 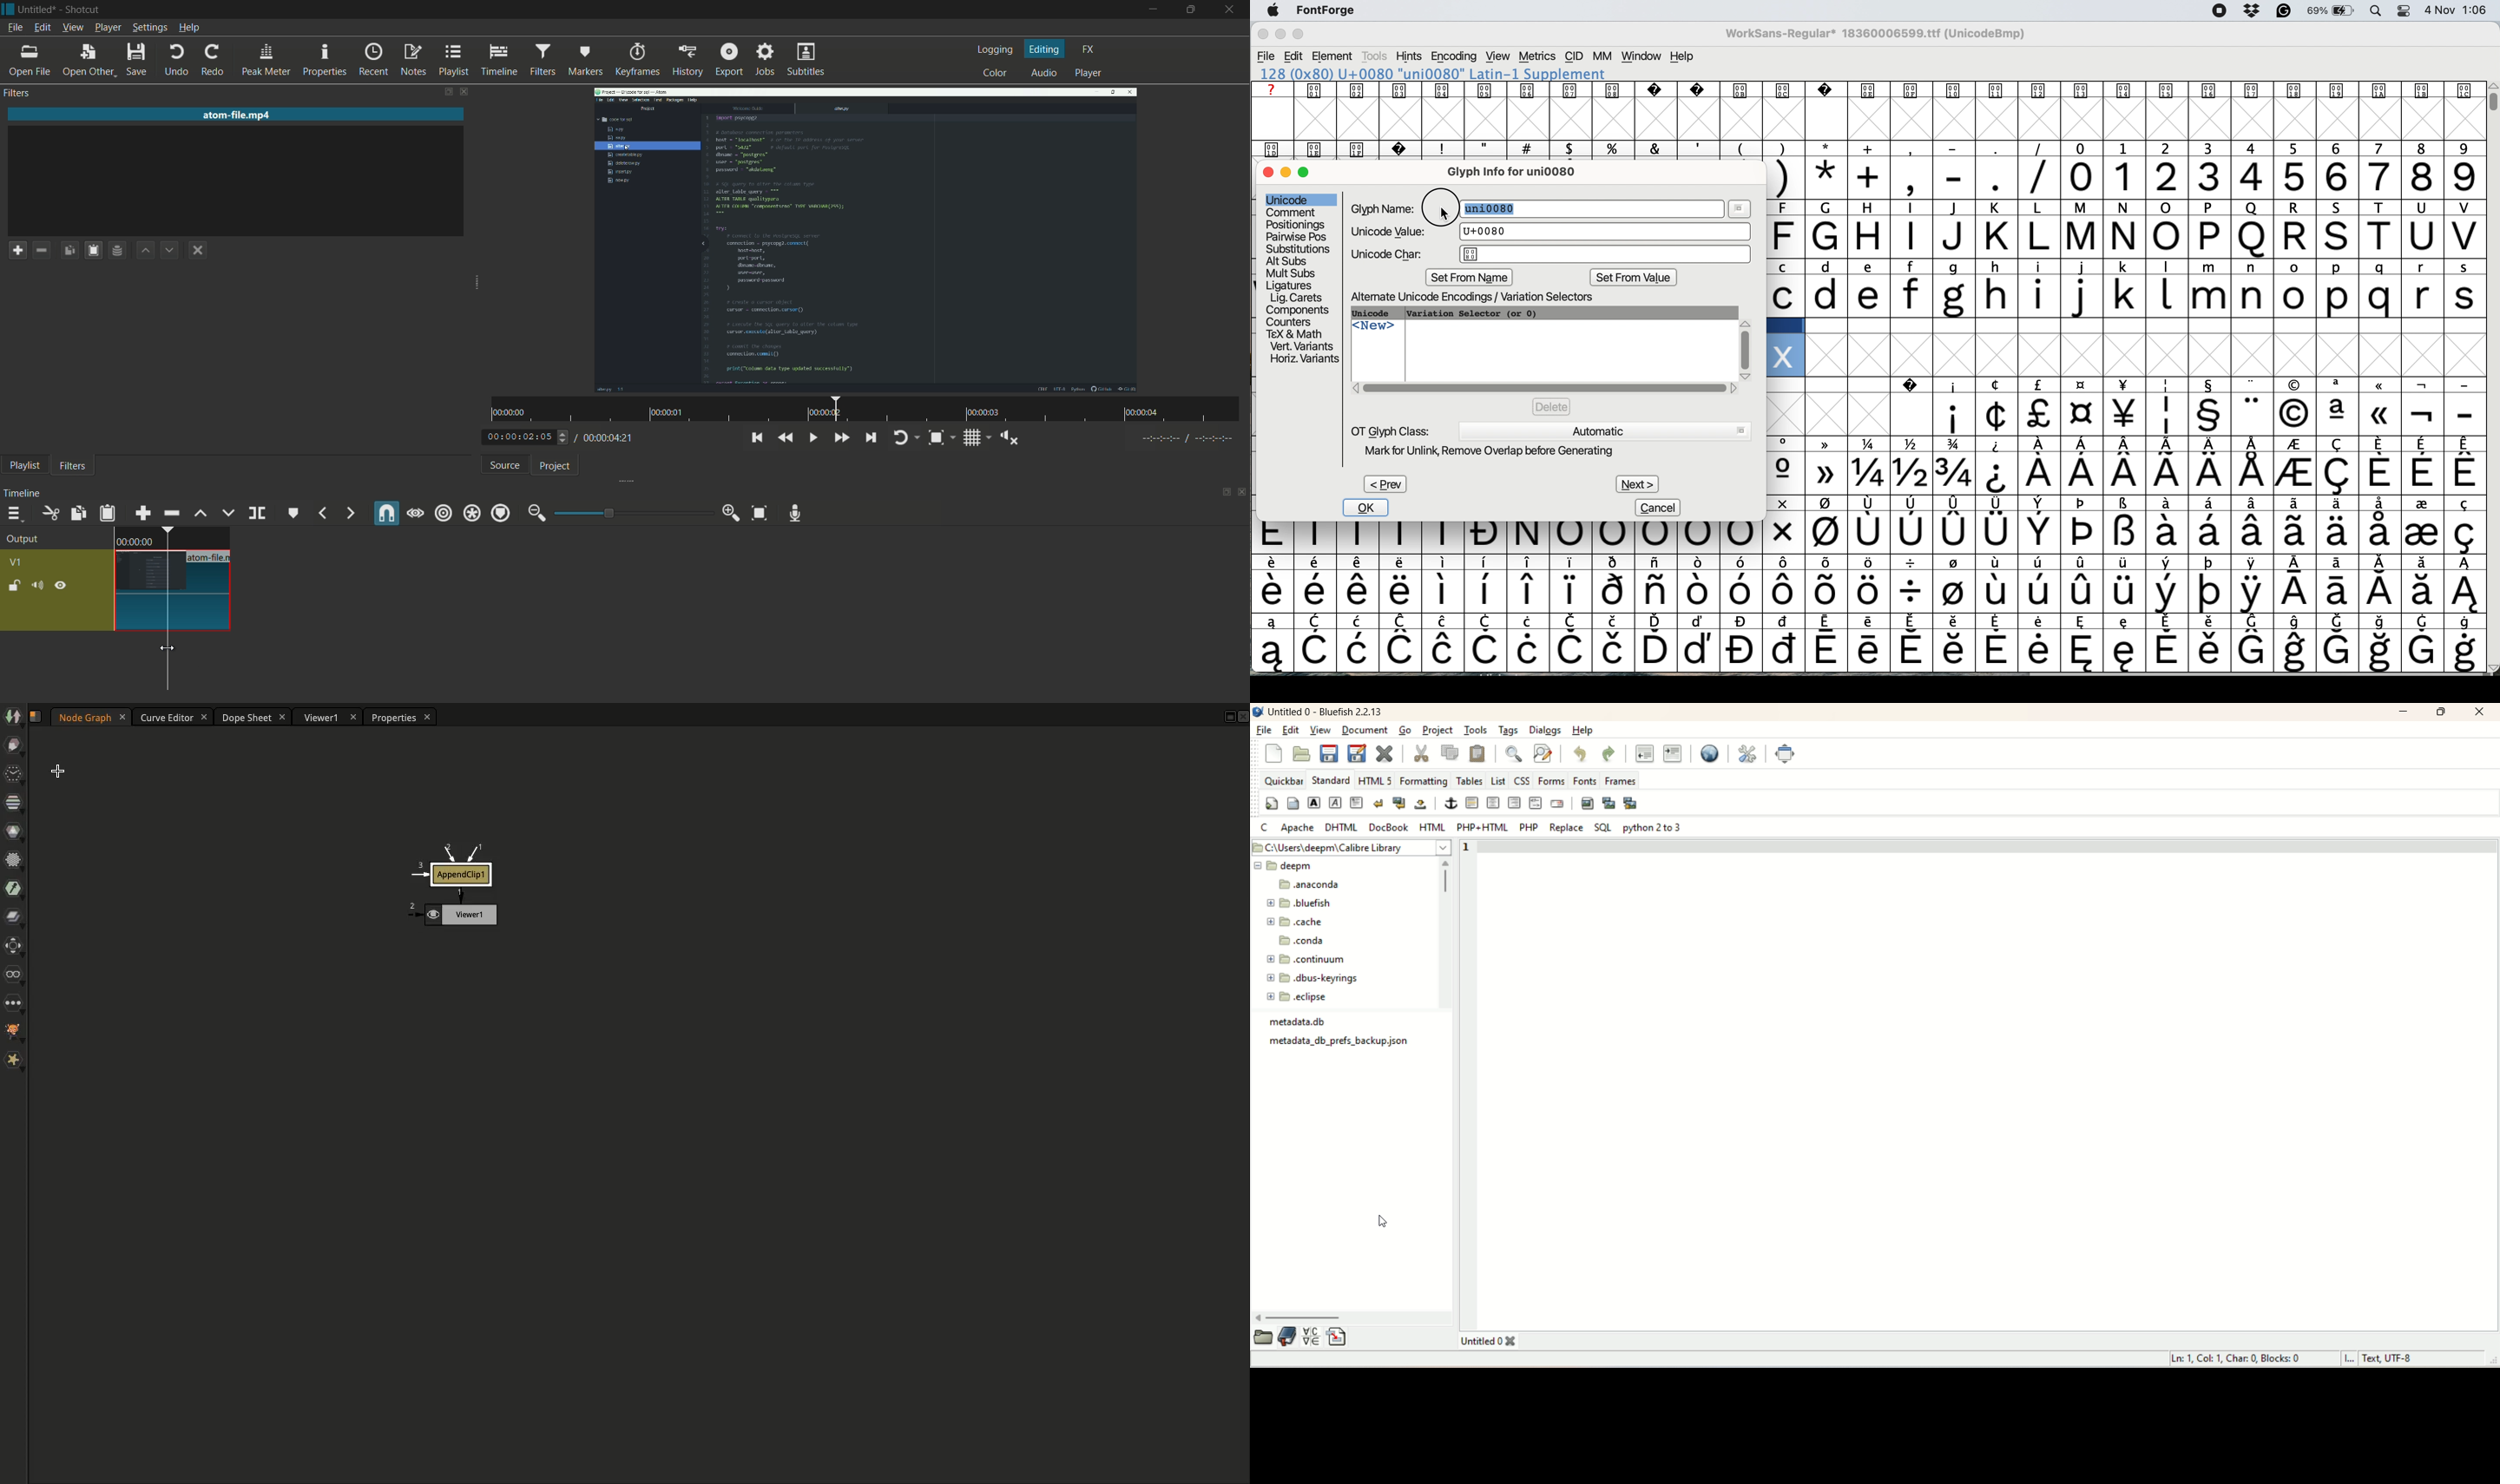 I want to click on cut, so click(x=1421, y=752).